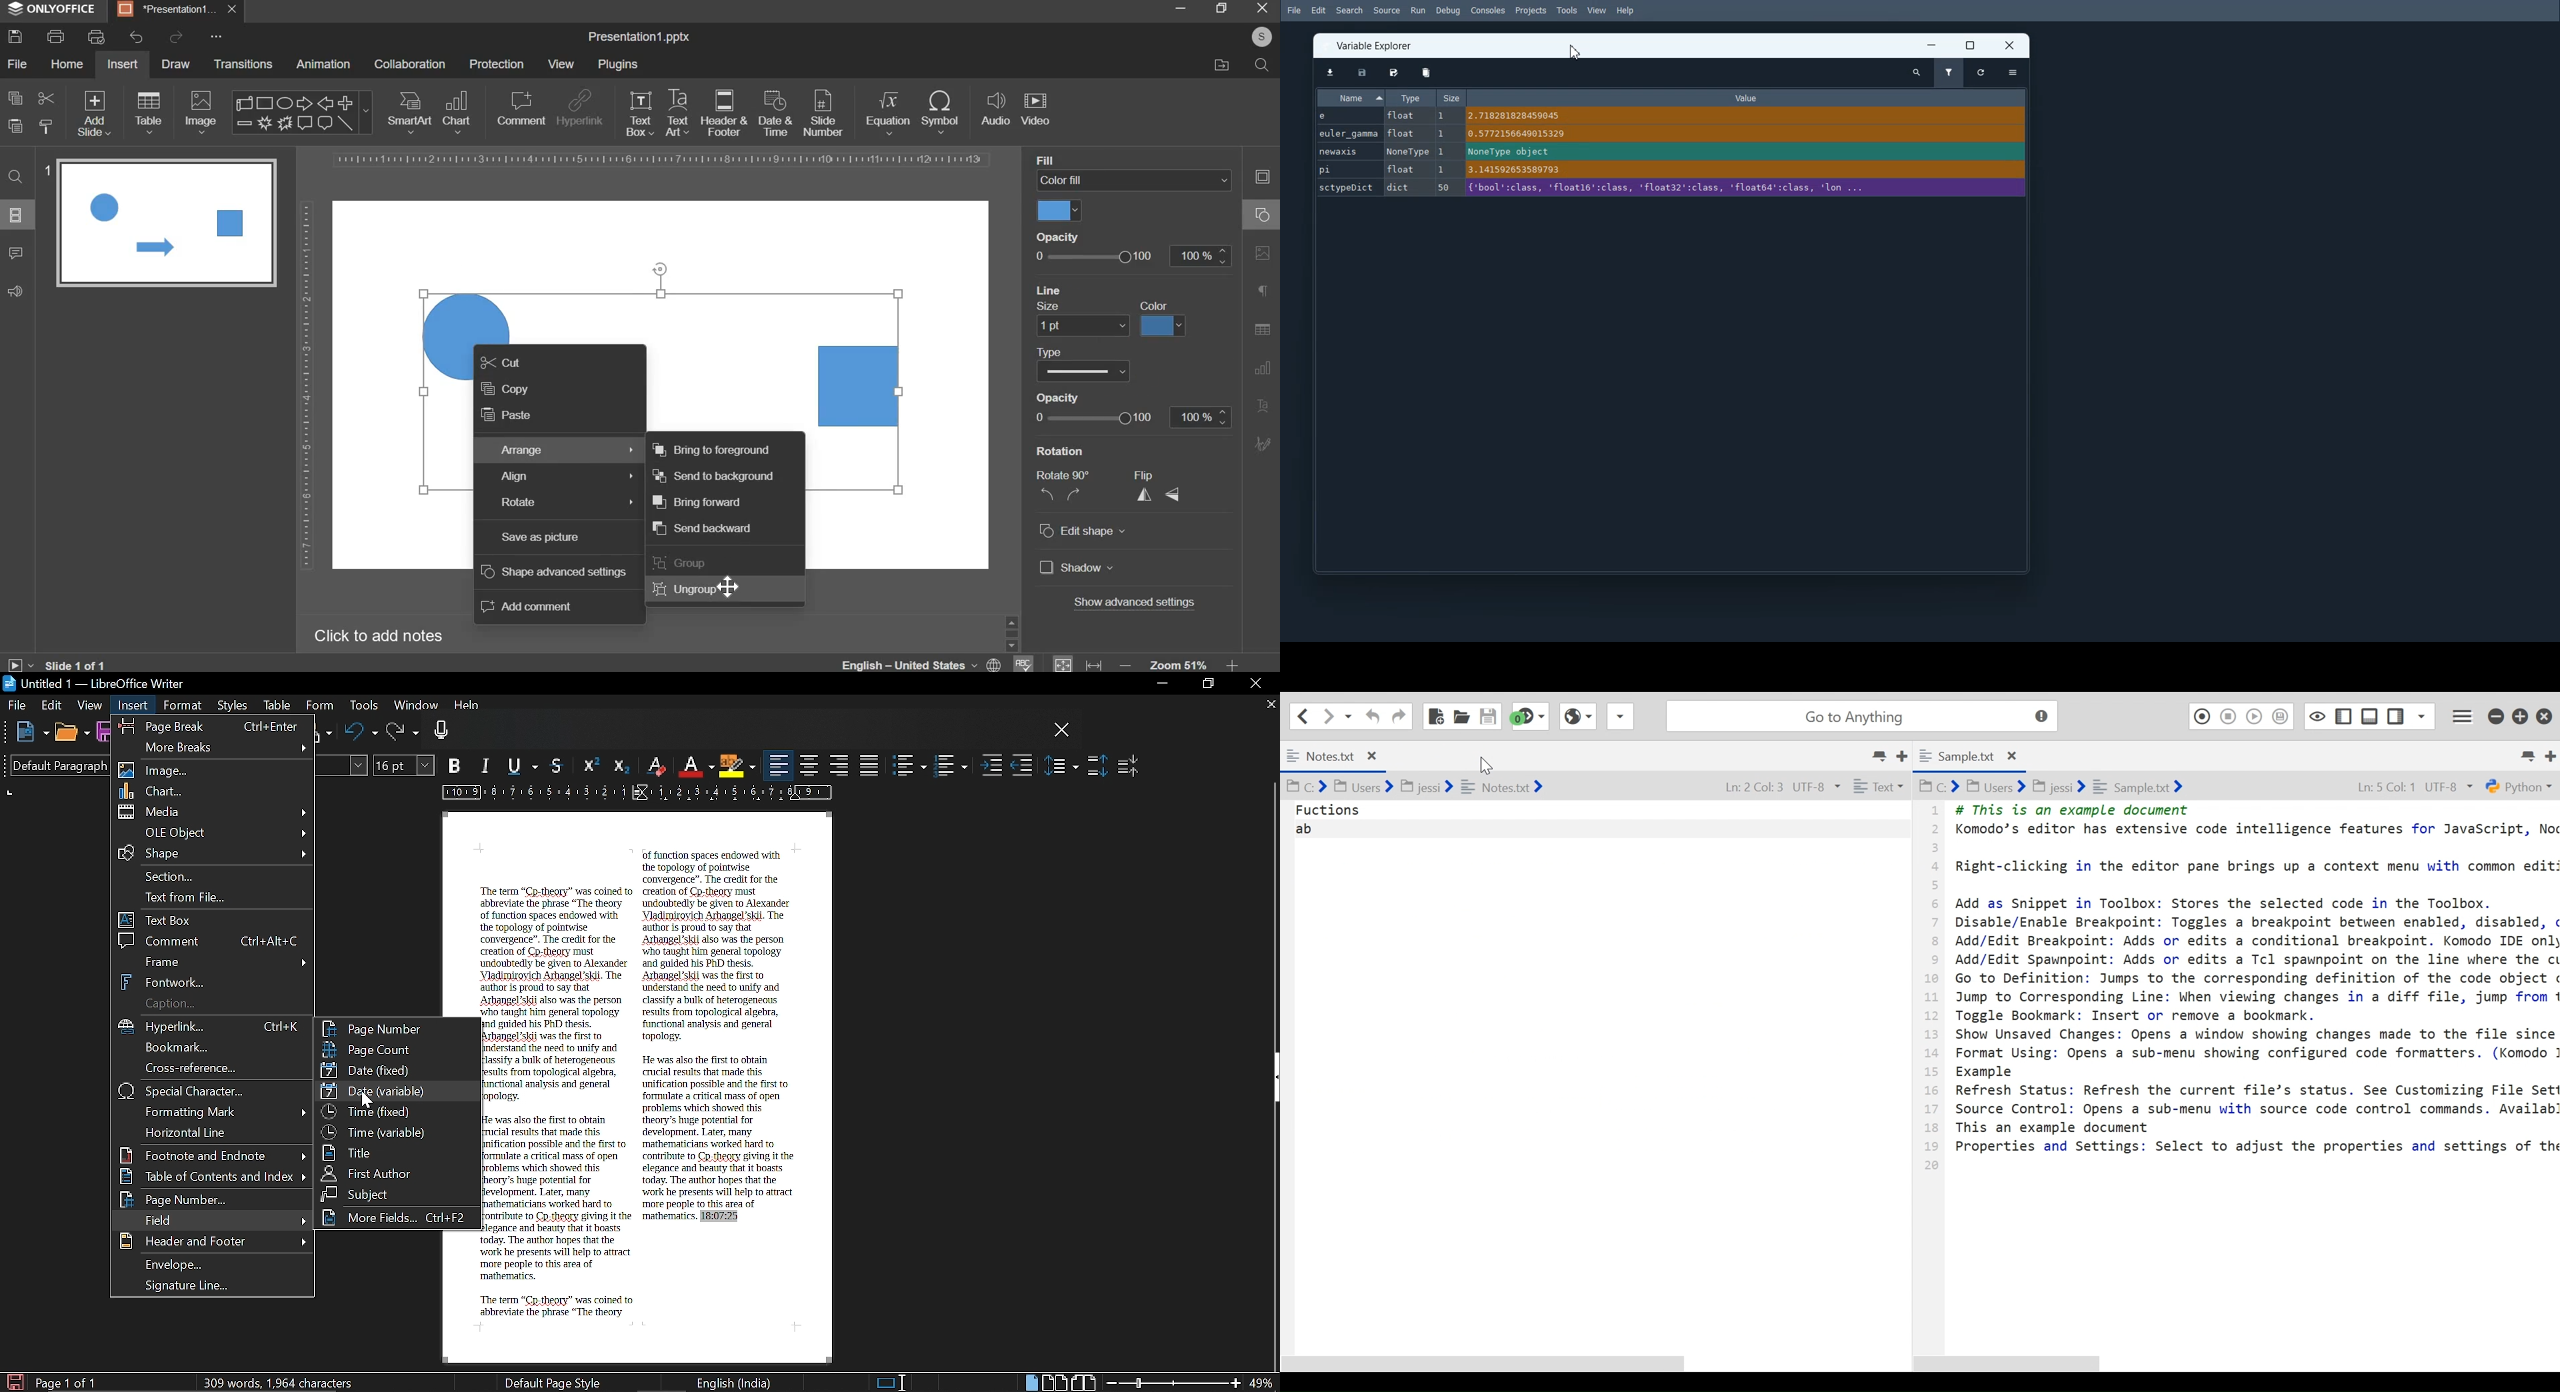  Describe the element at coordinates (1972, 45) in the screenshot. I see `Maximize` at that location.